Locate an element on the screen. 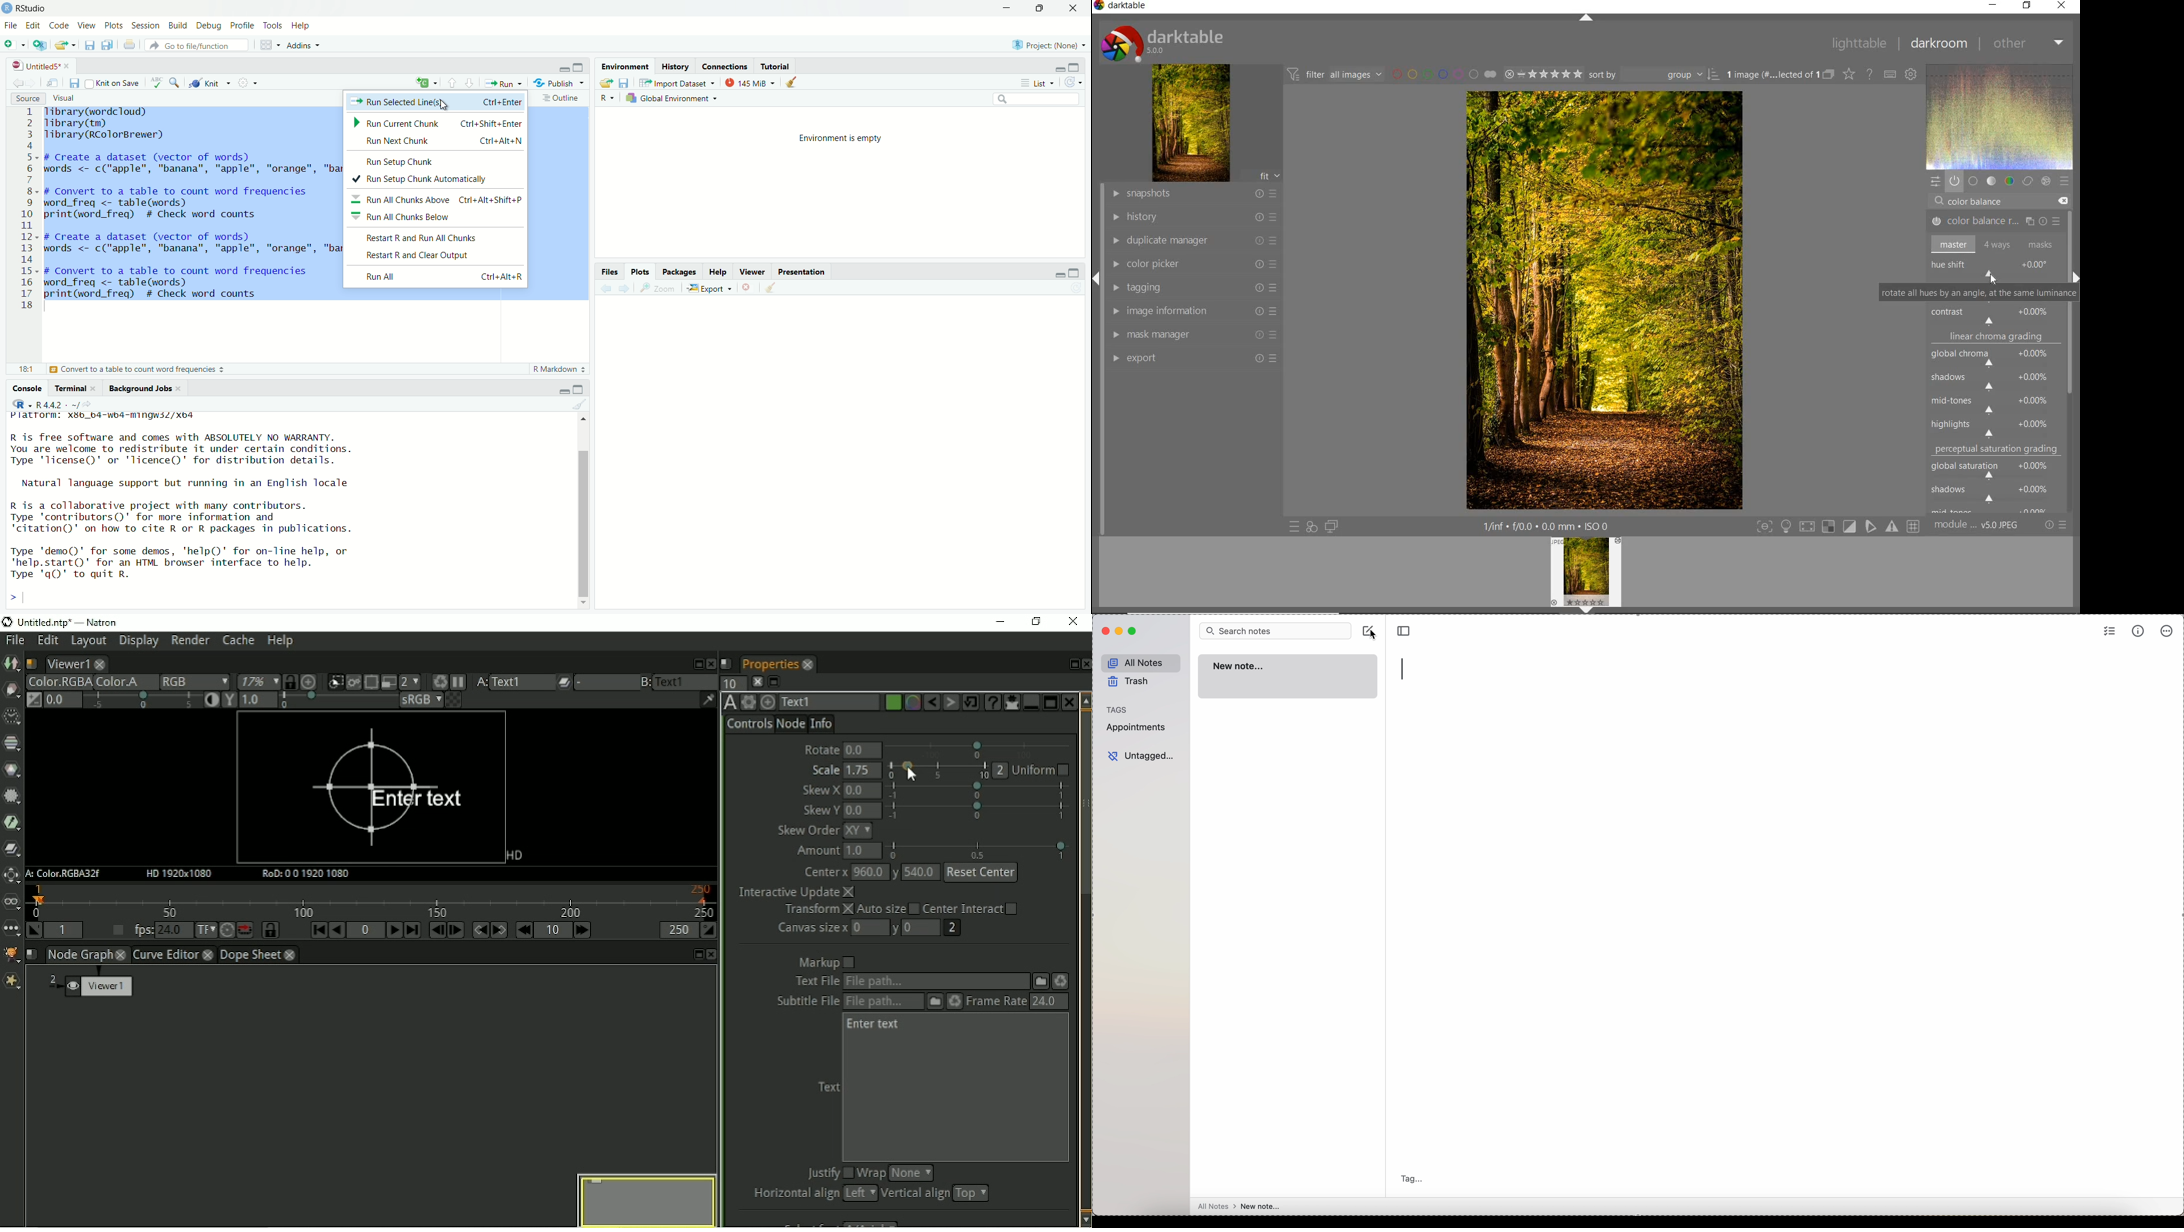 The height and width of the screenshot is (1232, 2184). Print the current file is located at coordinates (128, 44).